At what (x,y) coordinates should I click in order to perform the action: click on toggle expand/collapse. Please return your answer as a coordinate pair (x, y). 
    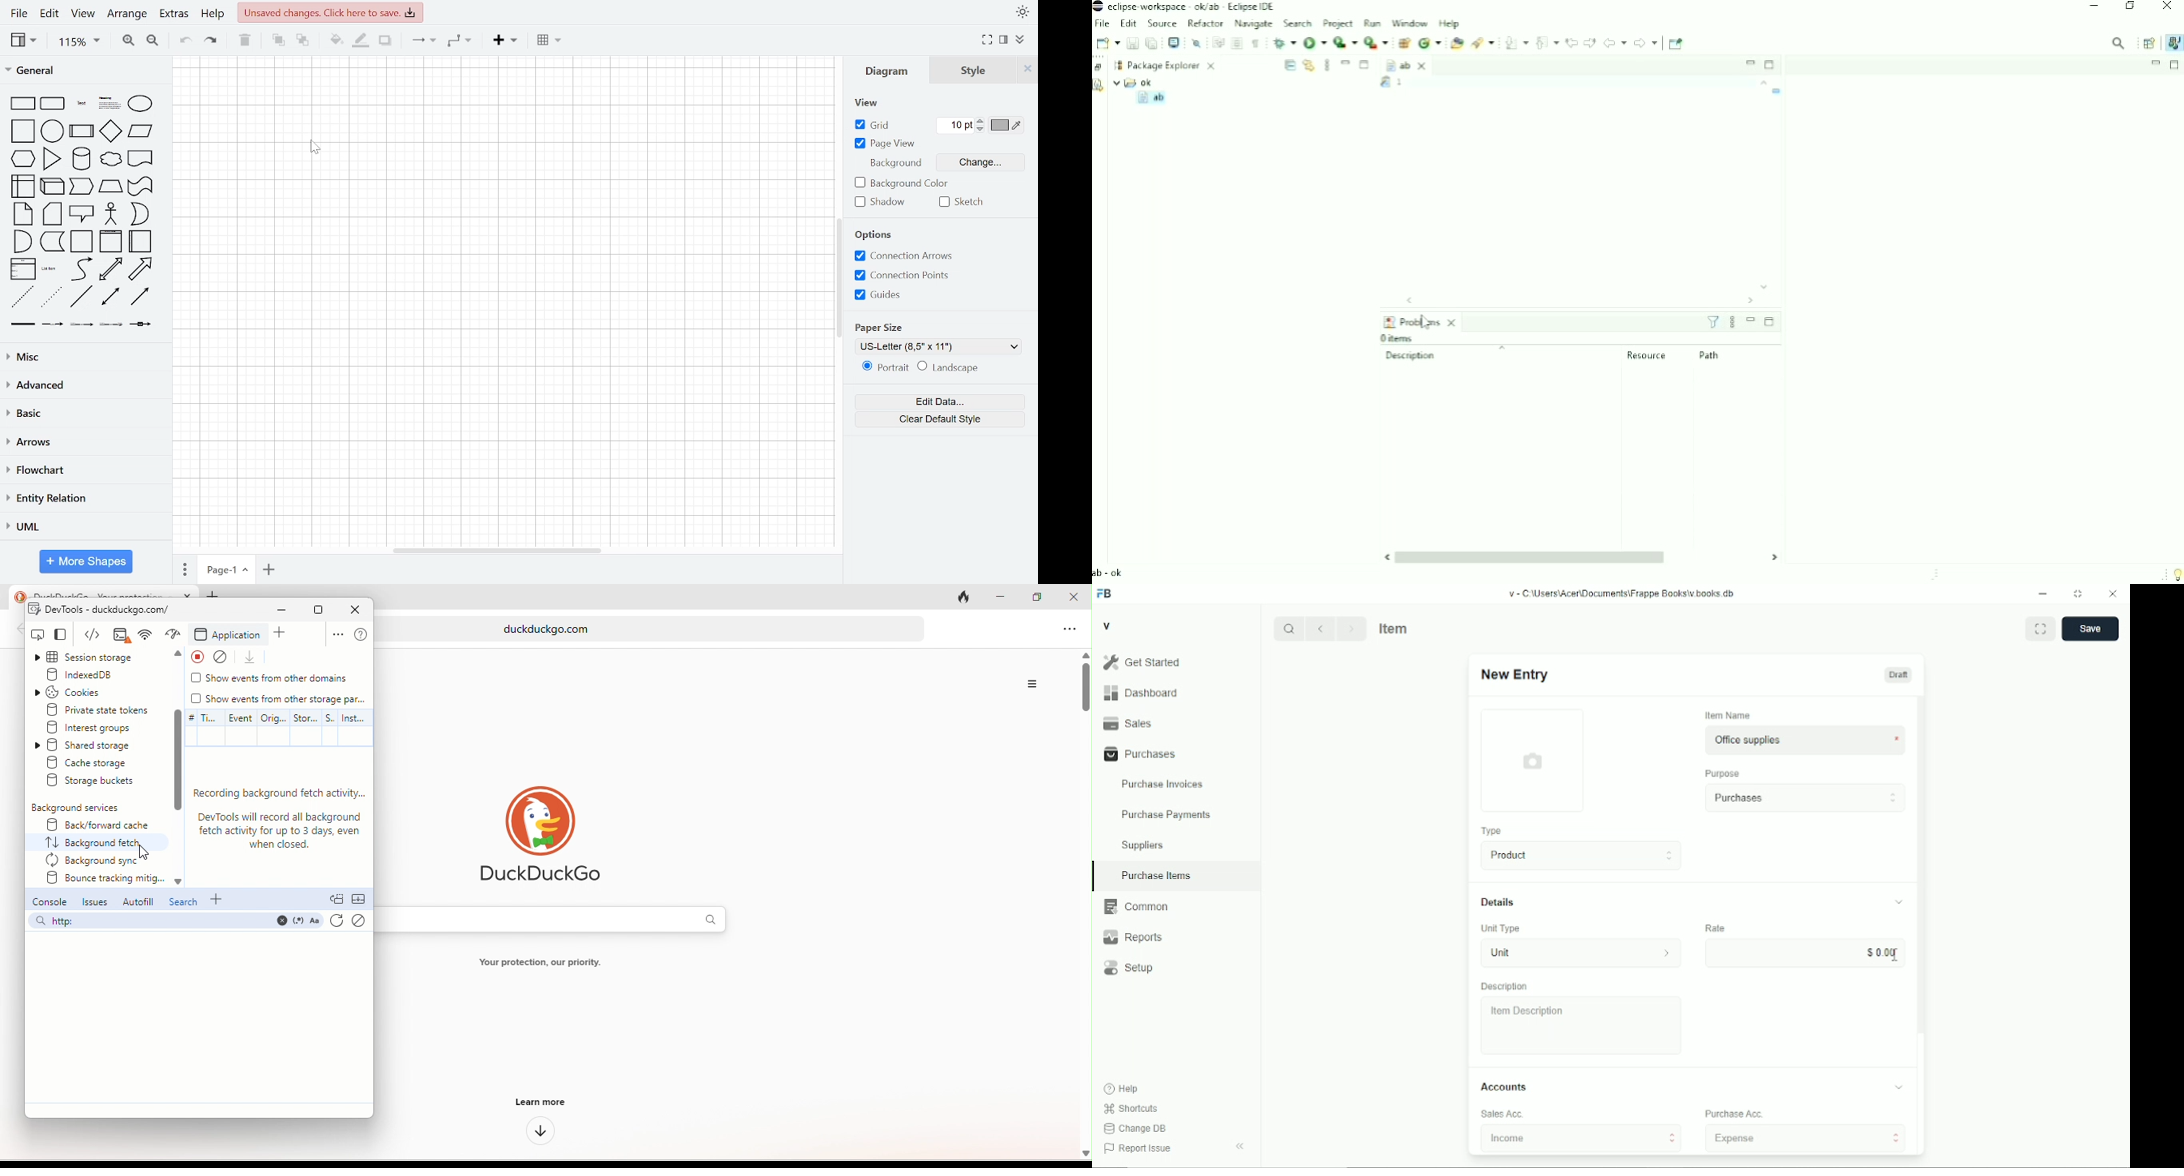
    Looking at the image, I should click on (1900, 1087).